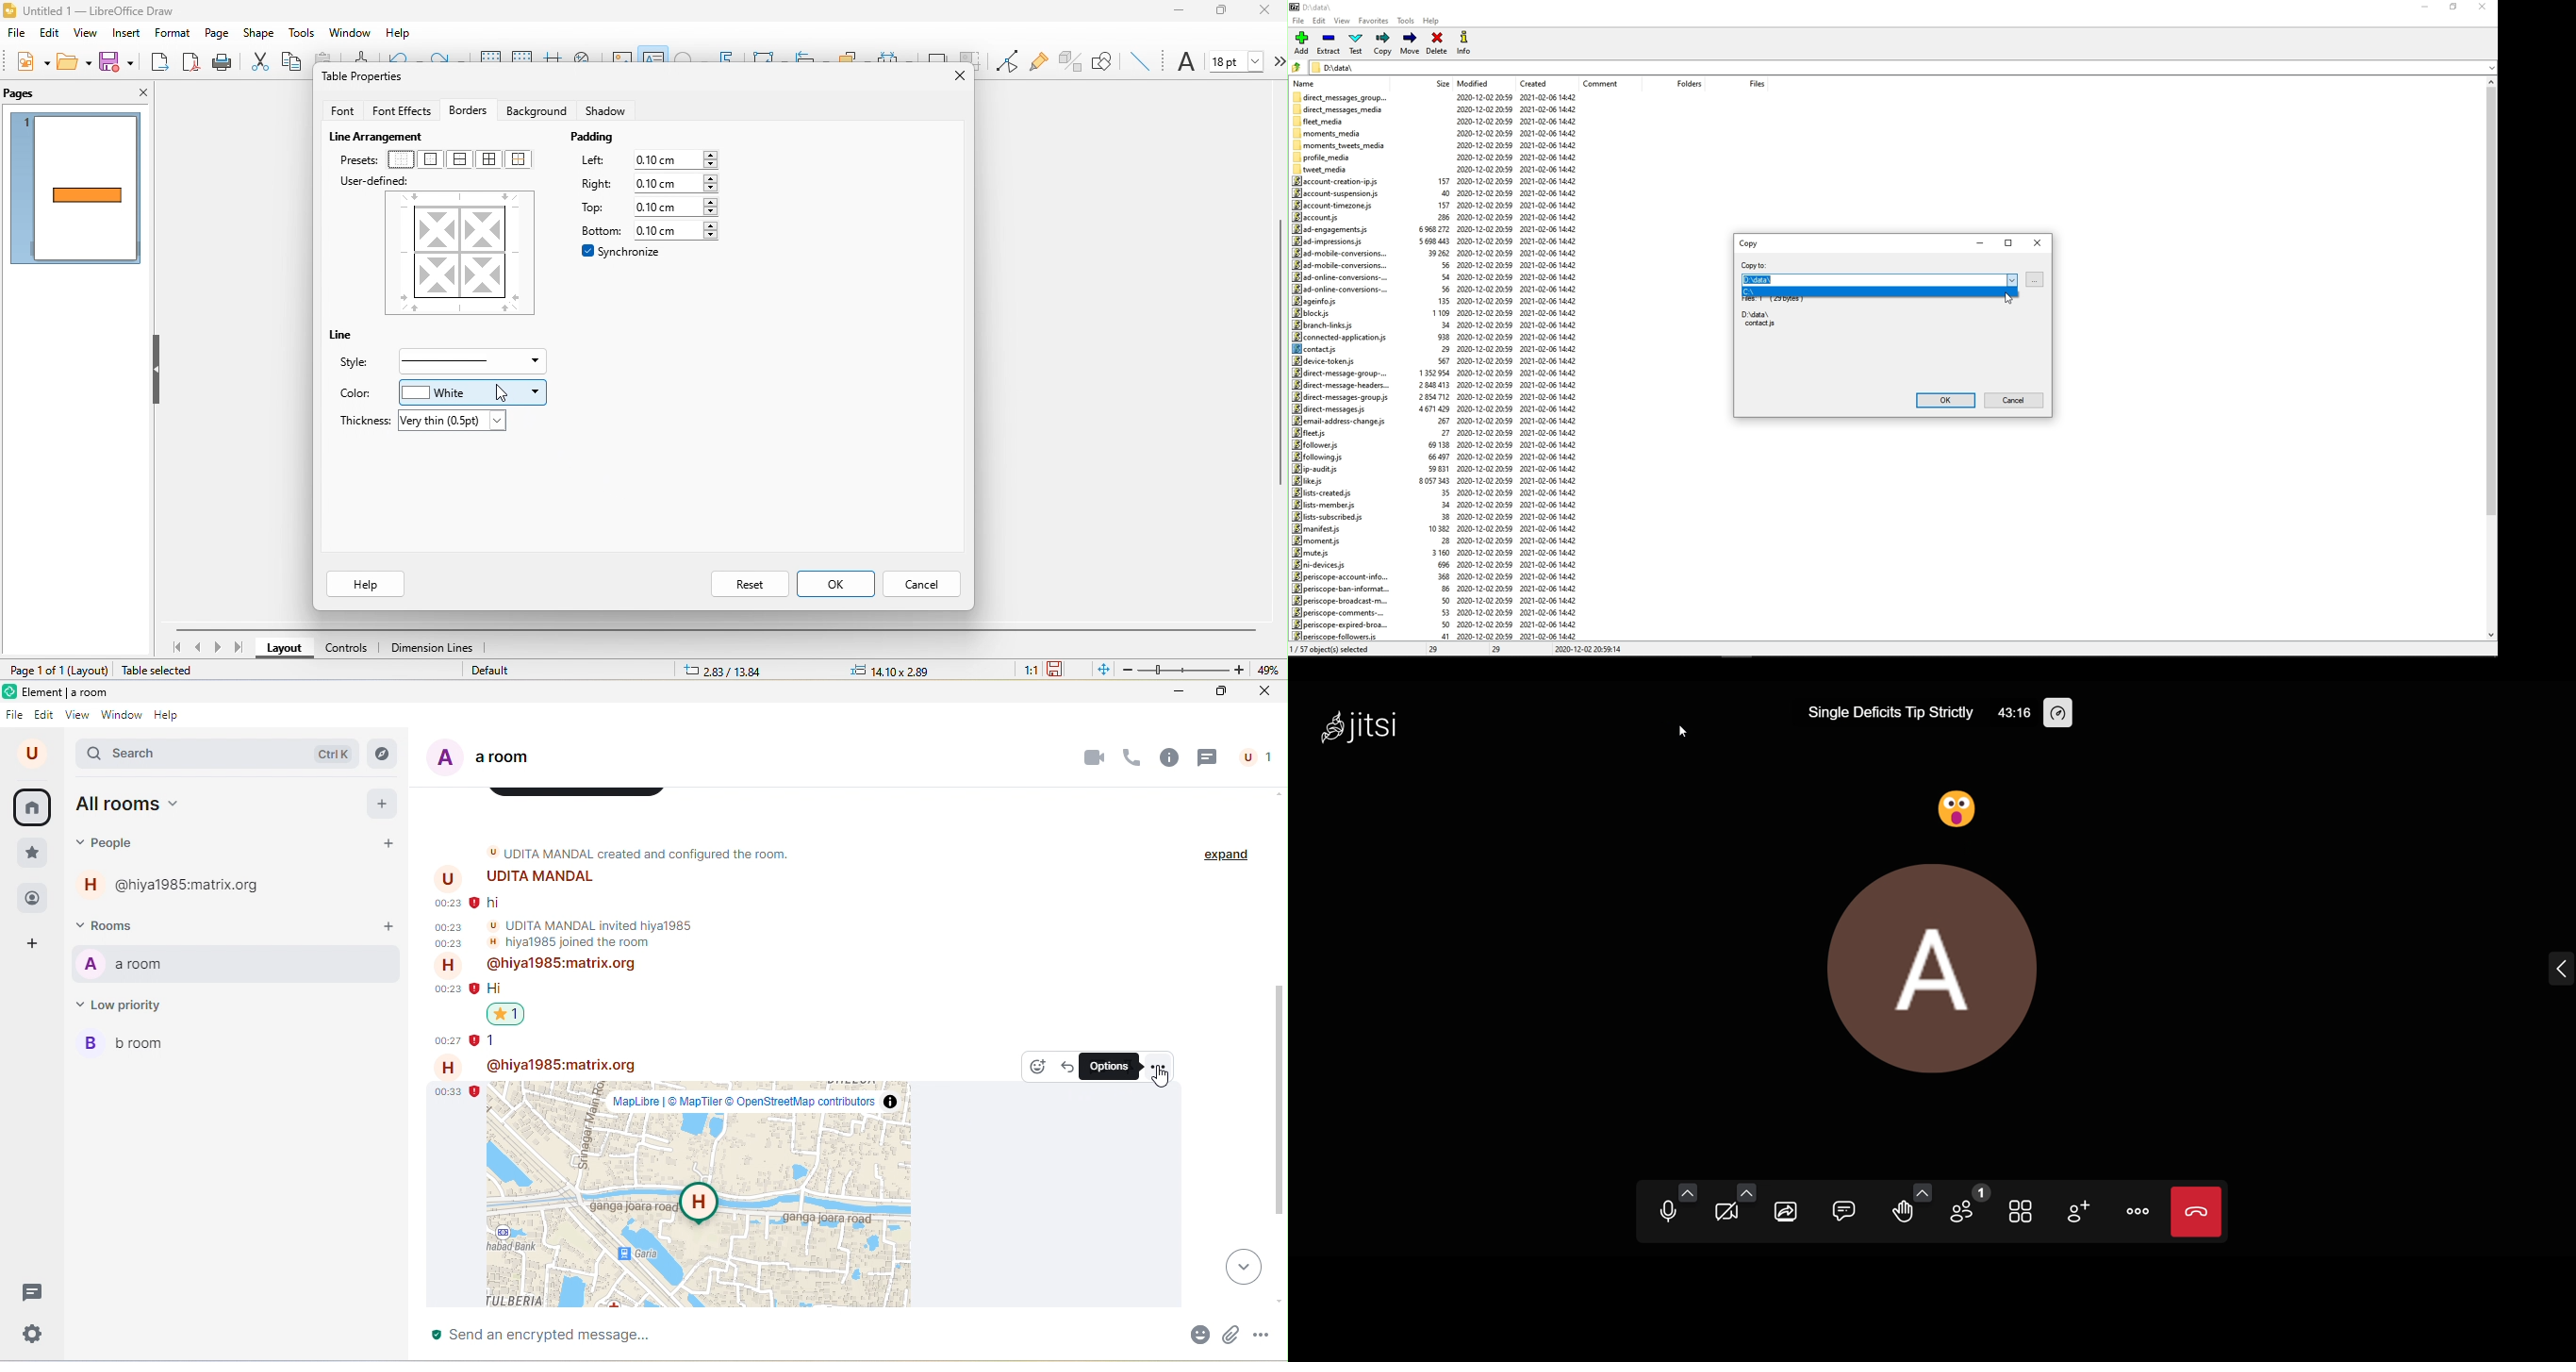  What do you see at coordinates (116, 61) in the screenshot?
I see `save` at bounding box center [116, 61].